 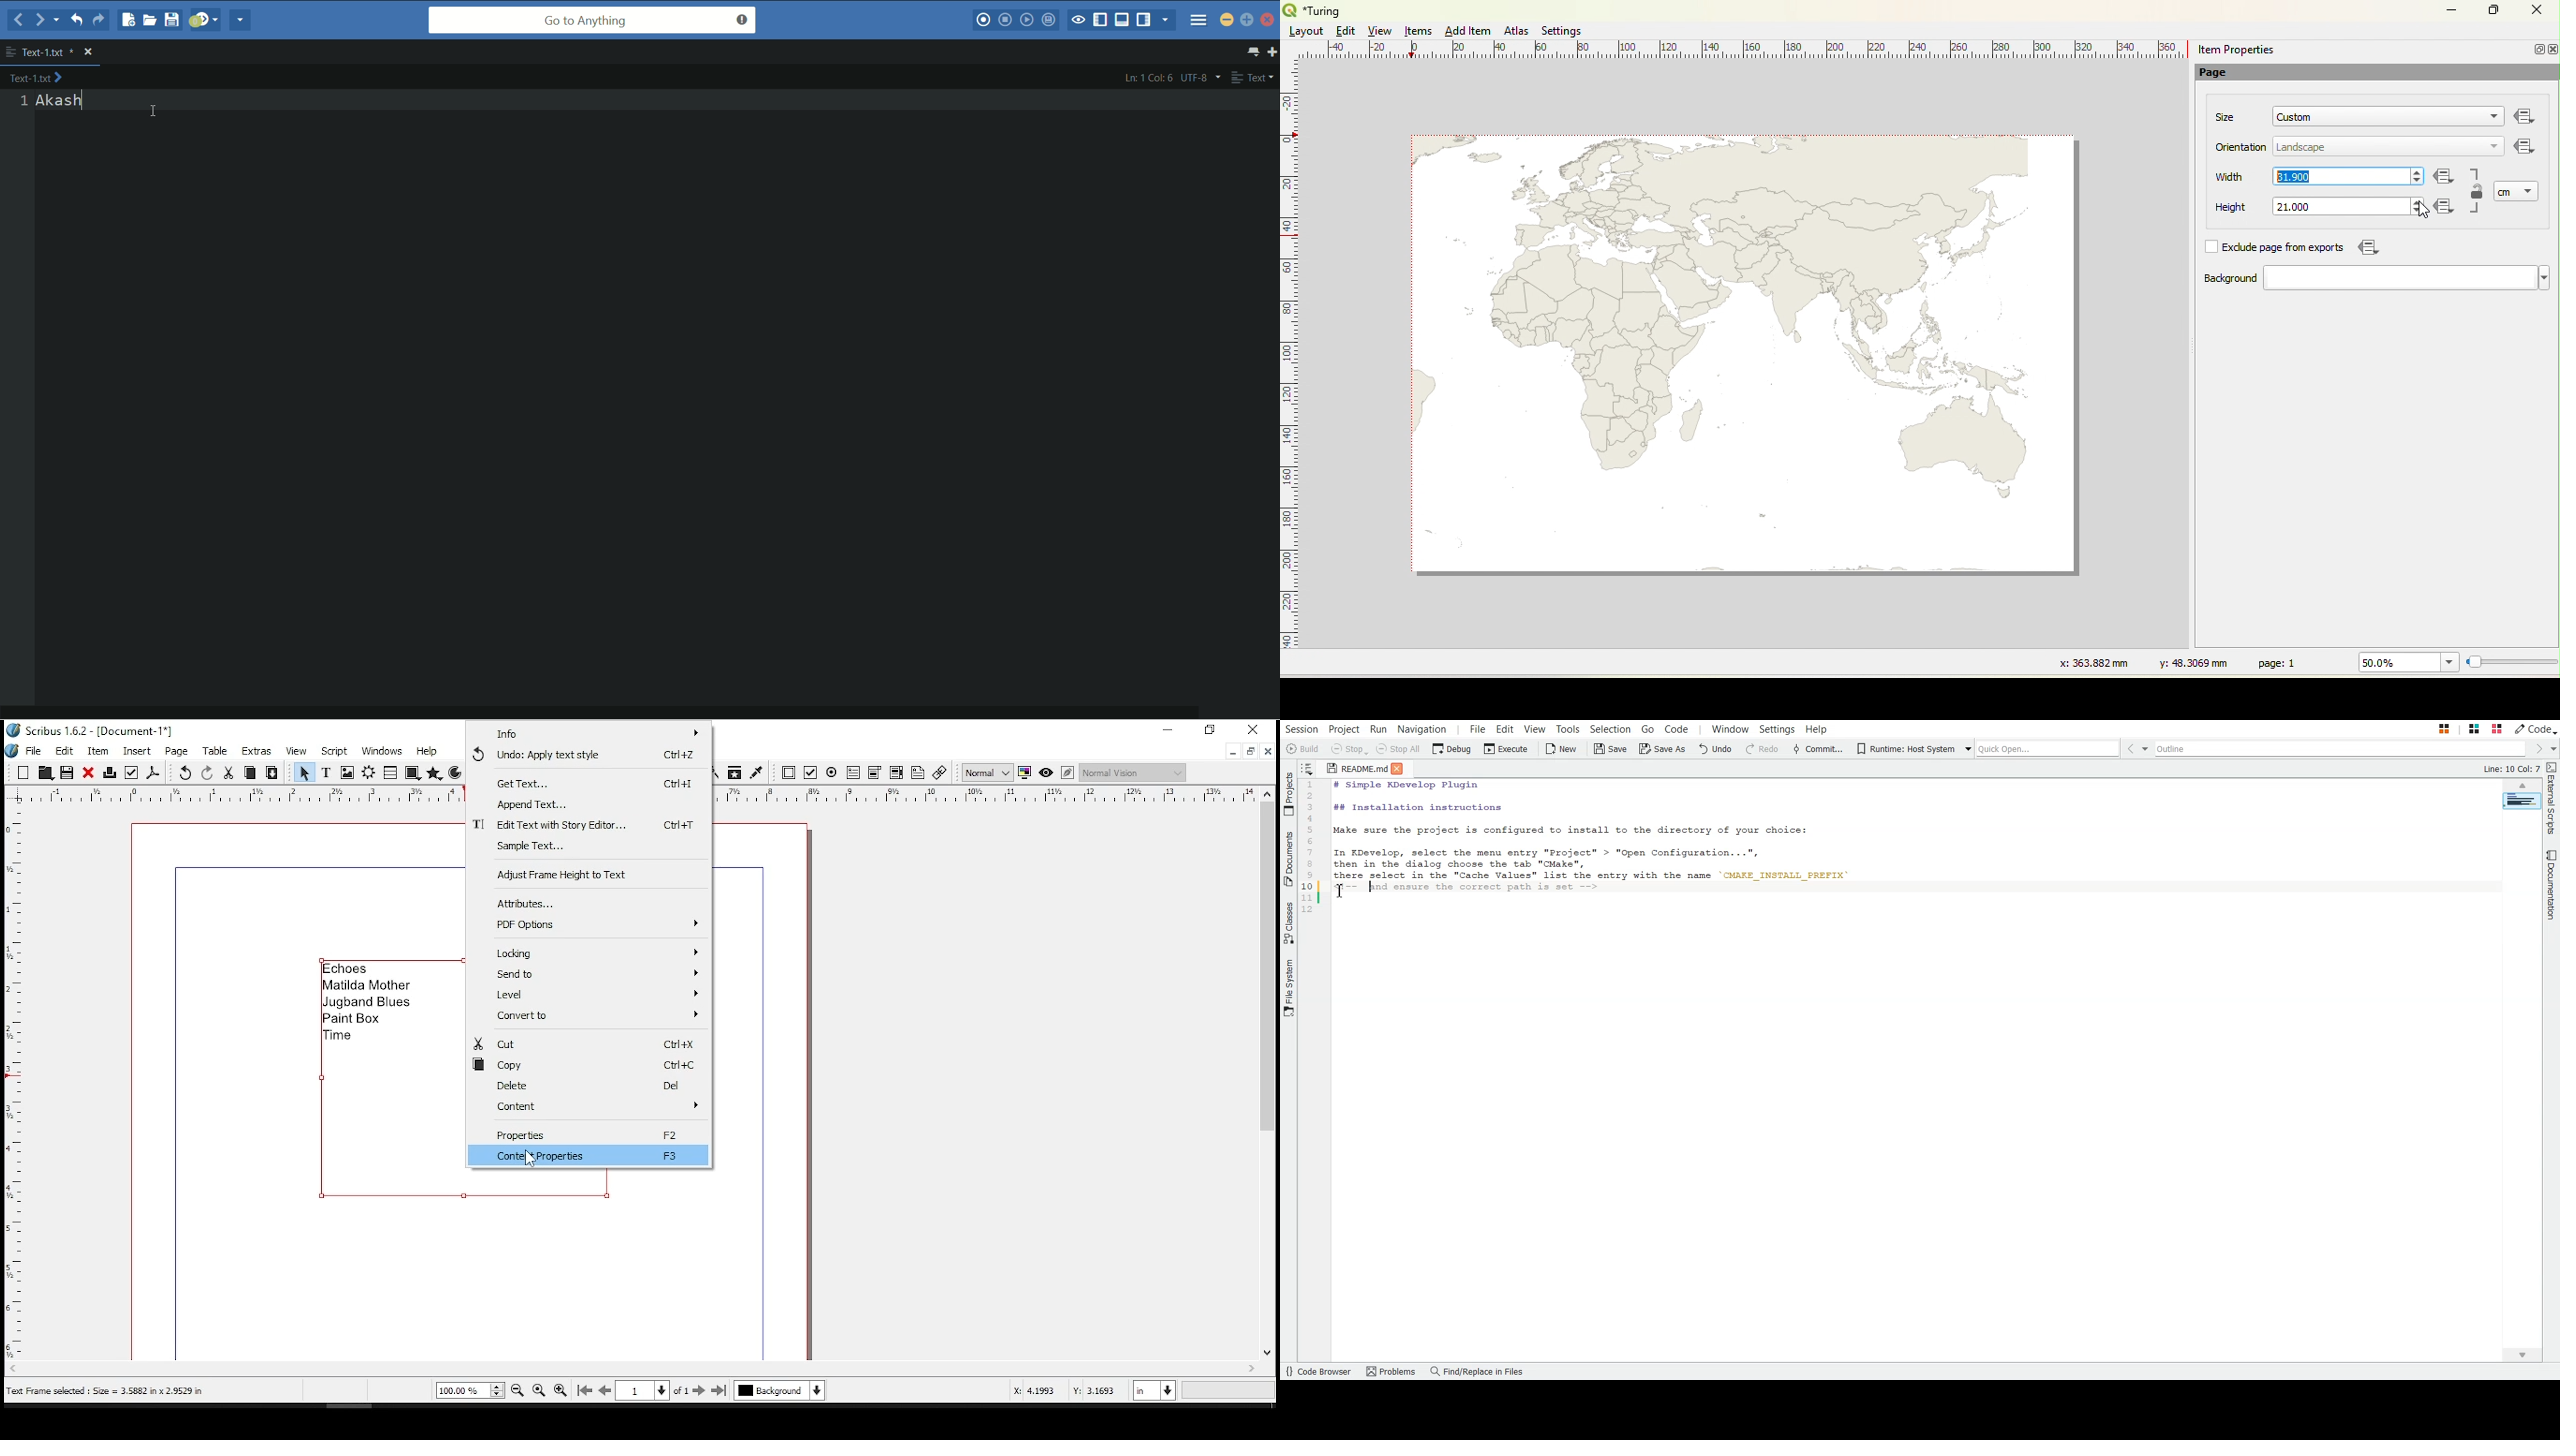 I want to click on content, so click(x=591, y=1107).